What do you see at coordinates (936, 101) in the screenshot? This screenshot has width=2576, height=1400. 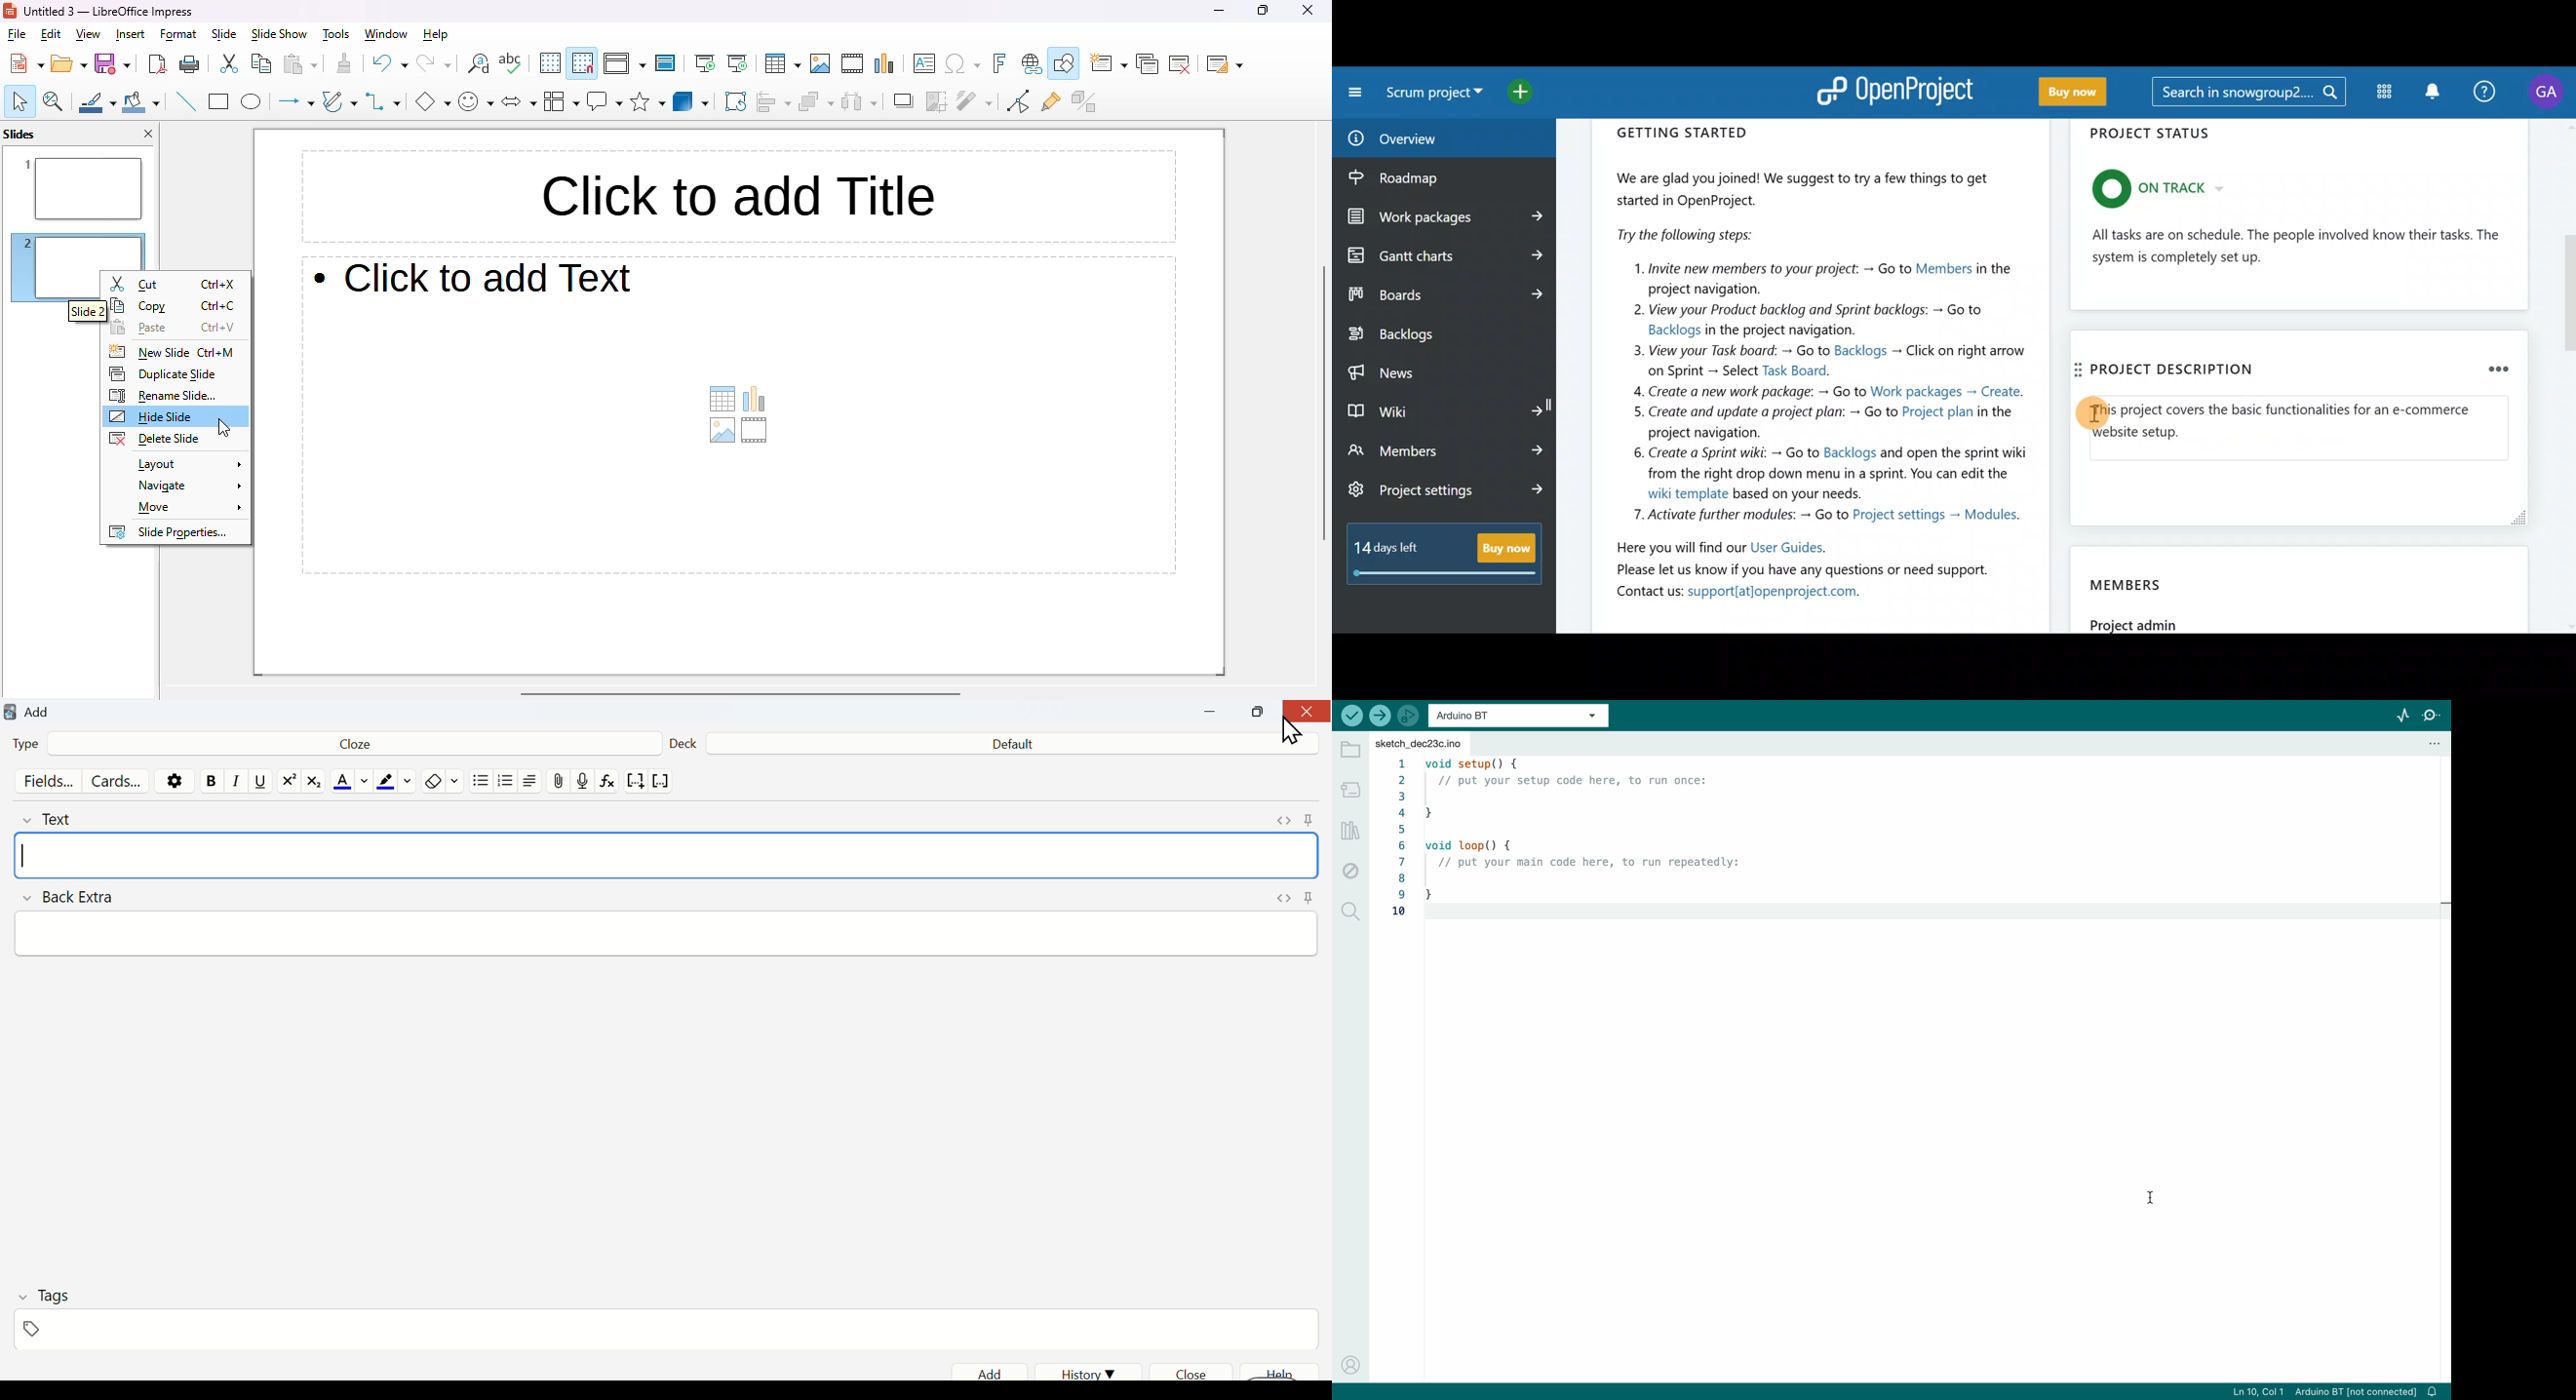 I see `crop image` at bounding box center [936, 101].